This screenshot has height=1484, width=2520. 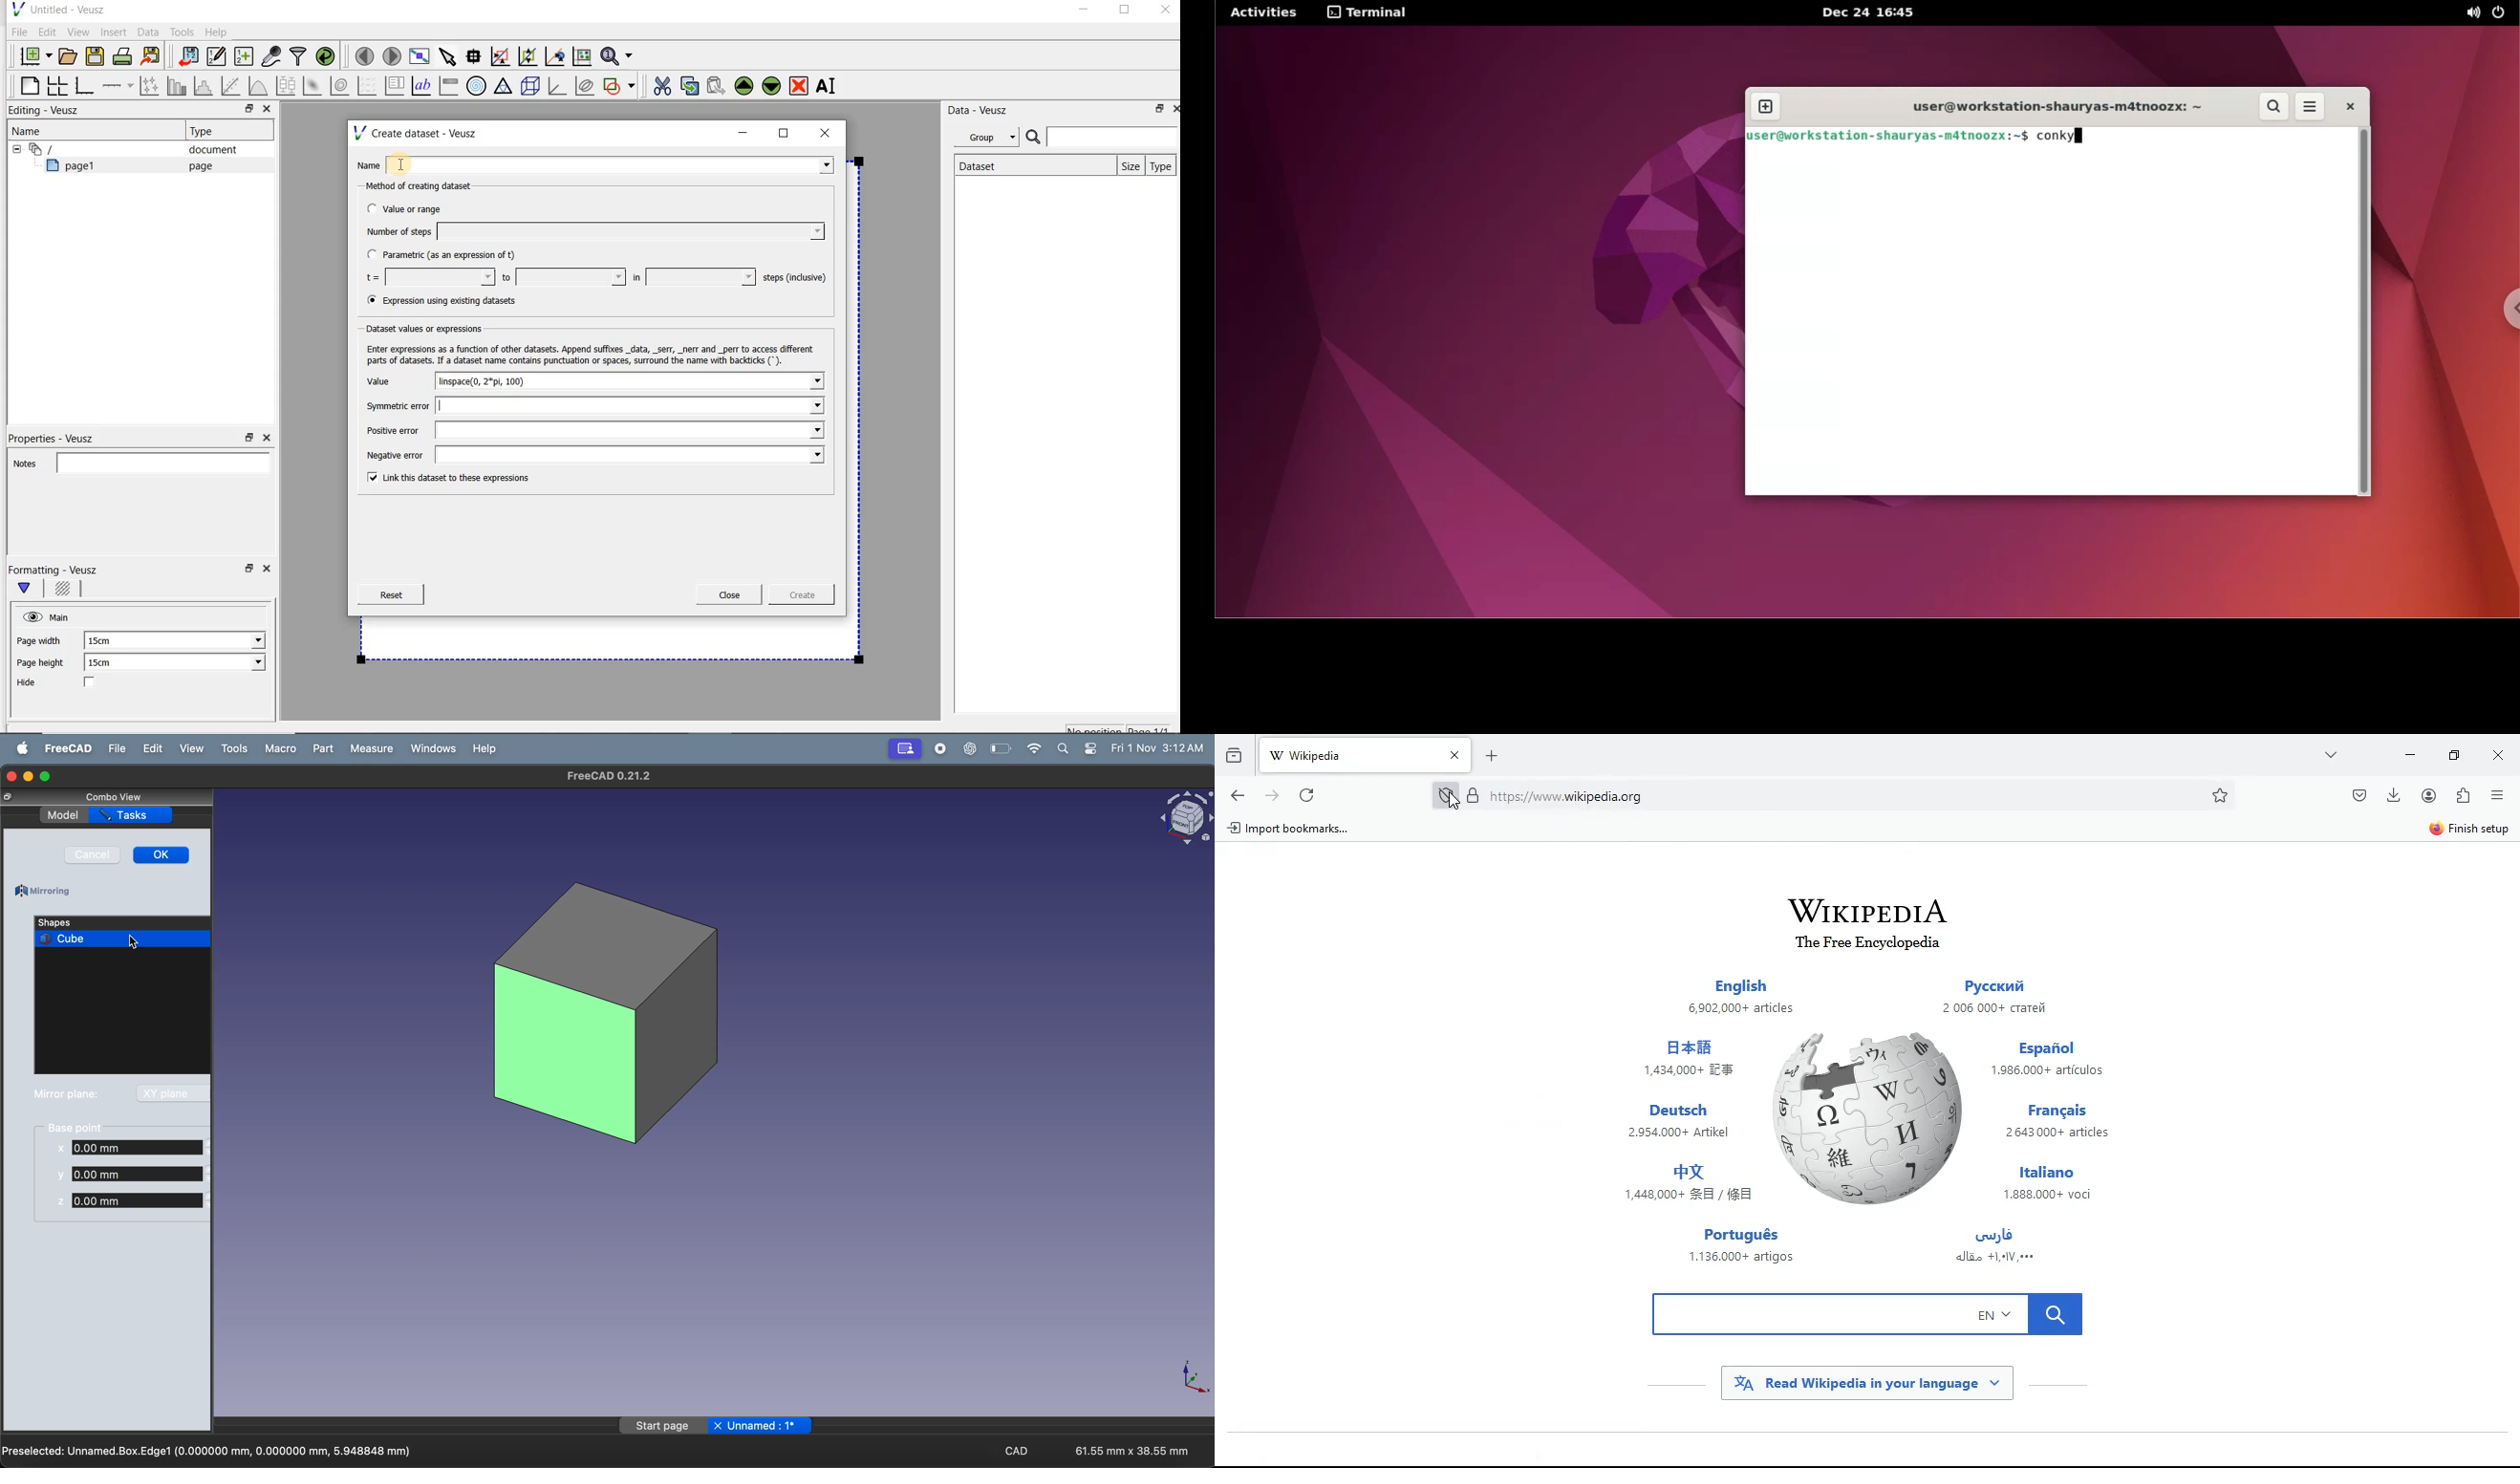 I want to click on chinese, so click(x=1689, y=1061).